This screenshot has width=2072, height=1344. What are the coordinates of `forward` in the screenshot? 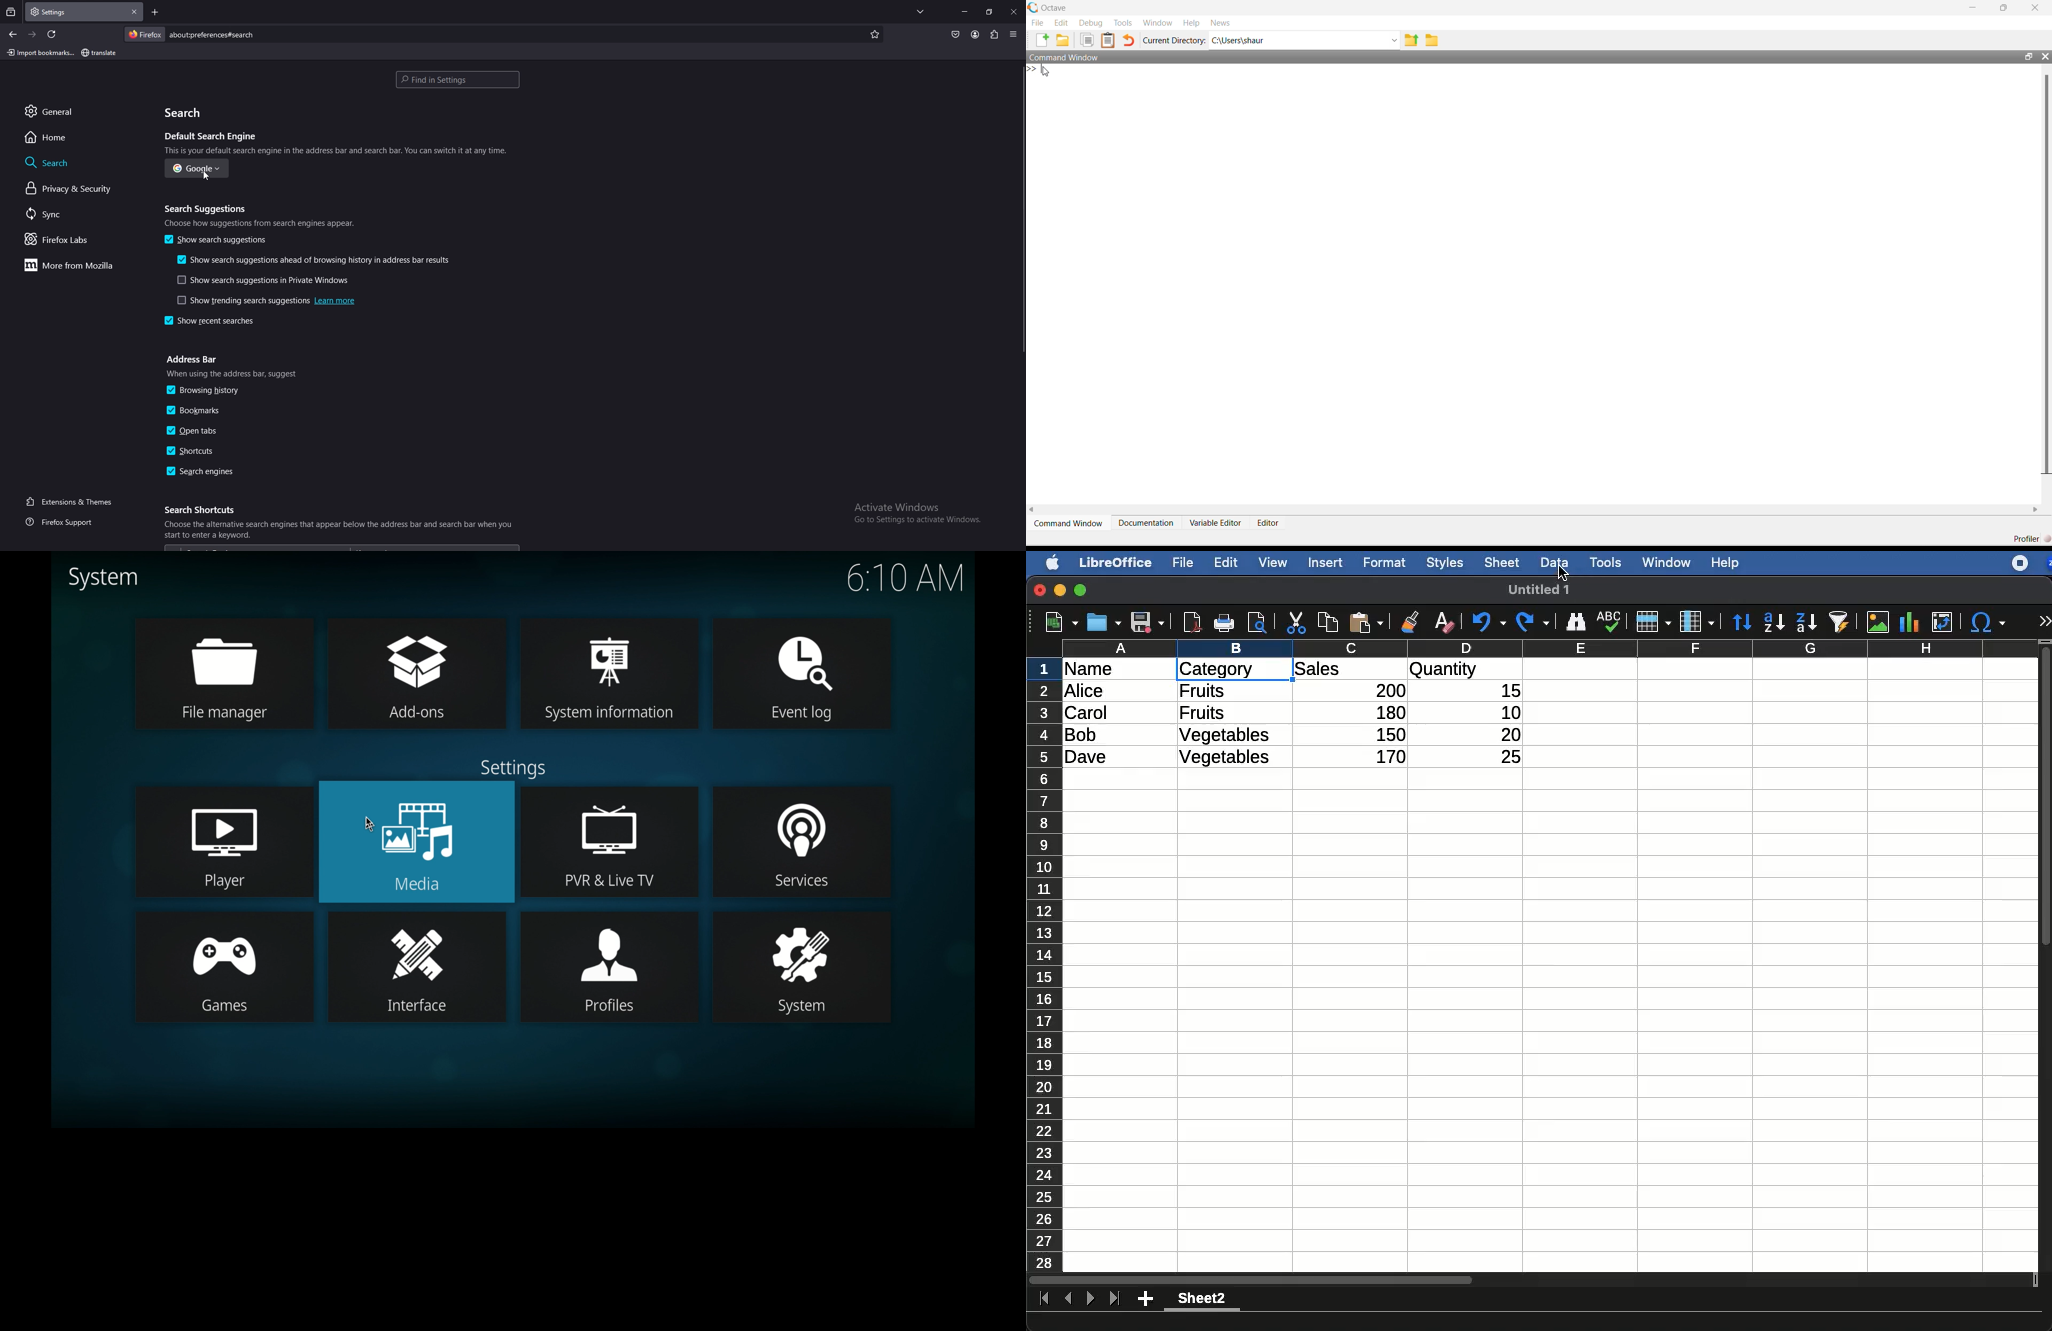 It's located at (34, 34).